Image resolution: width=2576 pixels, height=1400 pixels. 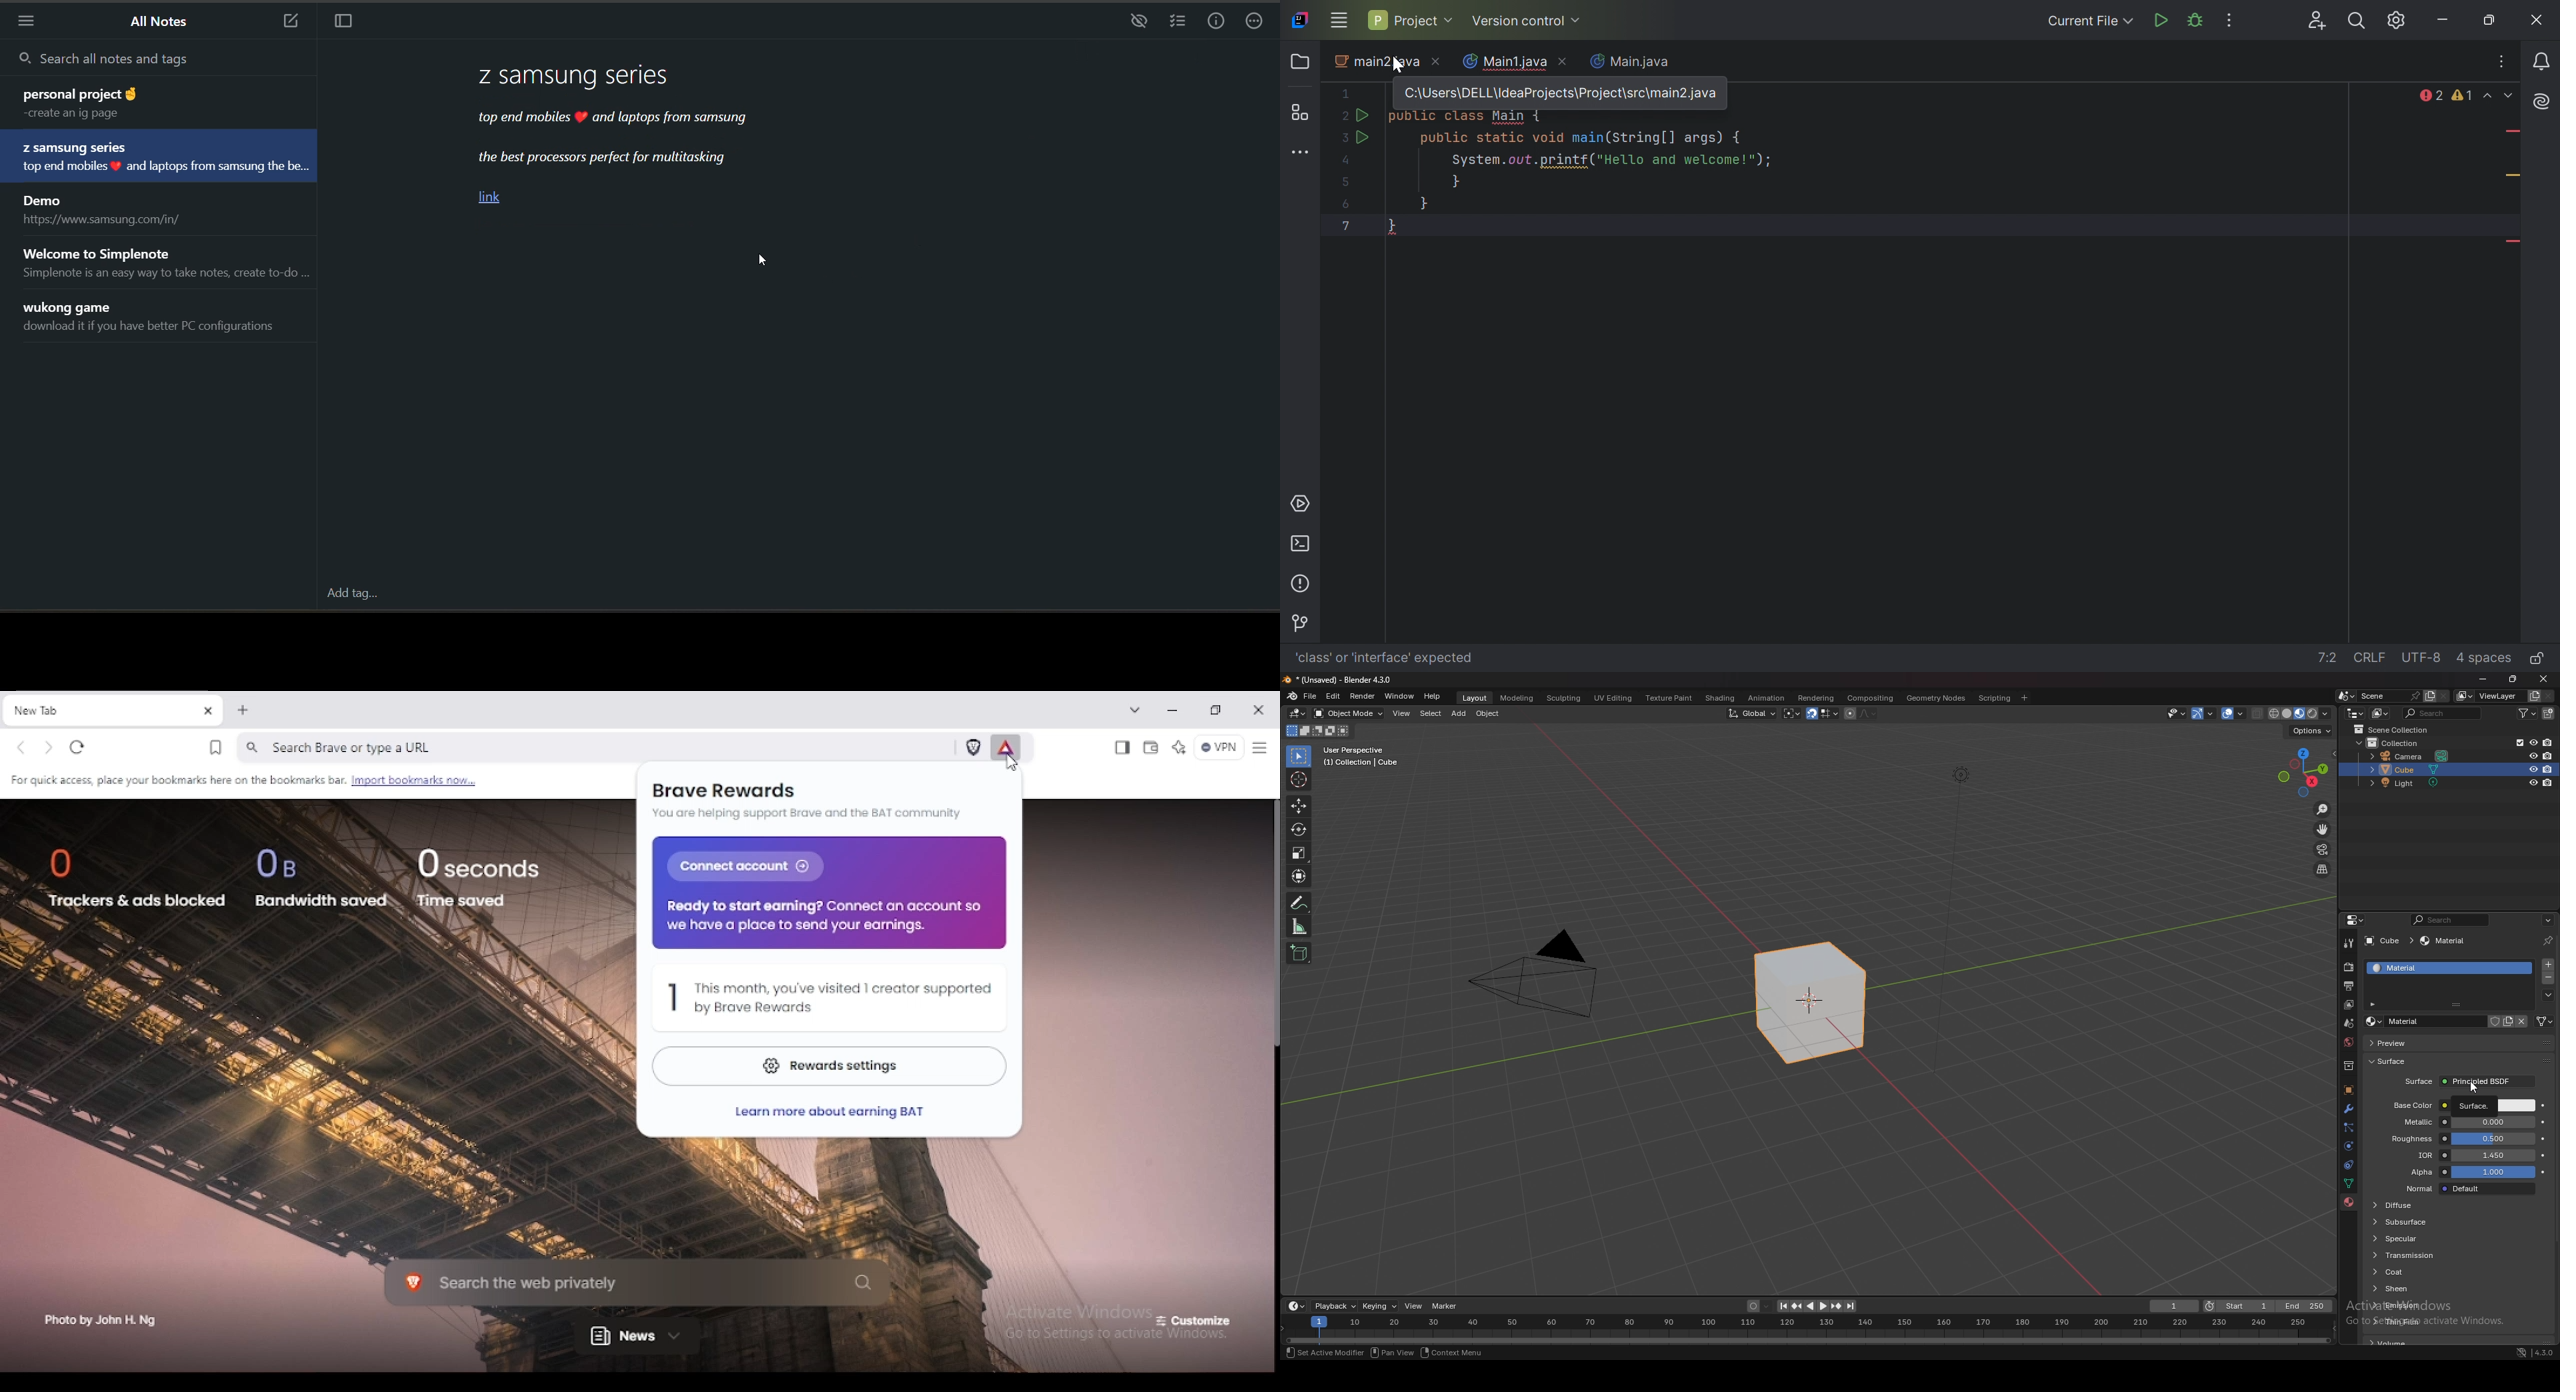 I want to click on scroll bar, so click(x=2555, y=1124).